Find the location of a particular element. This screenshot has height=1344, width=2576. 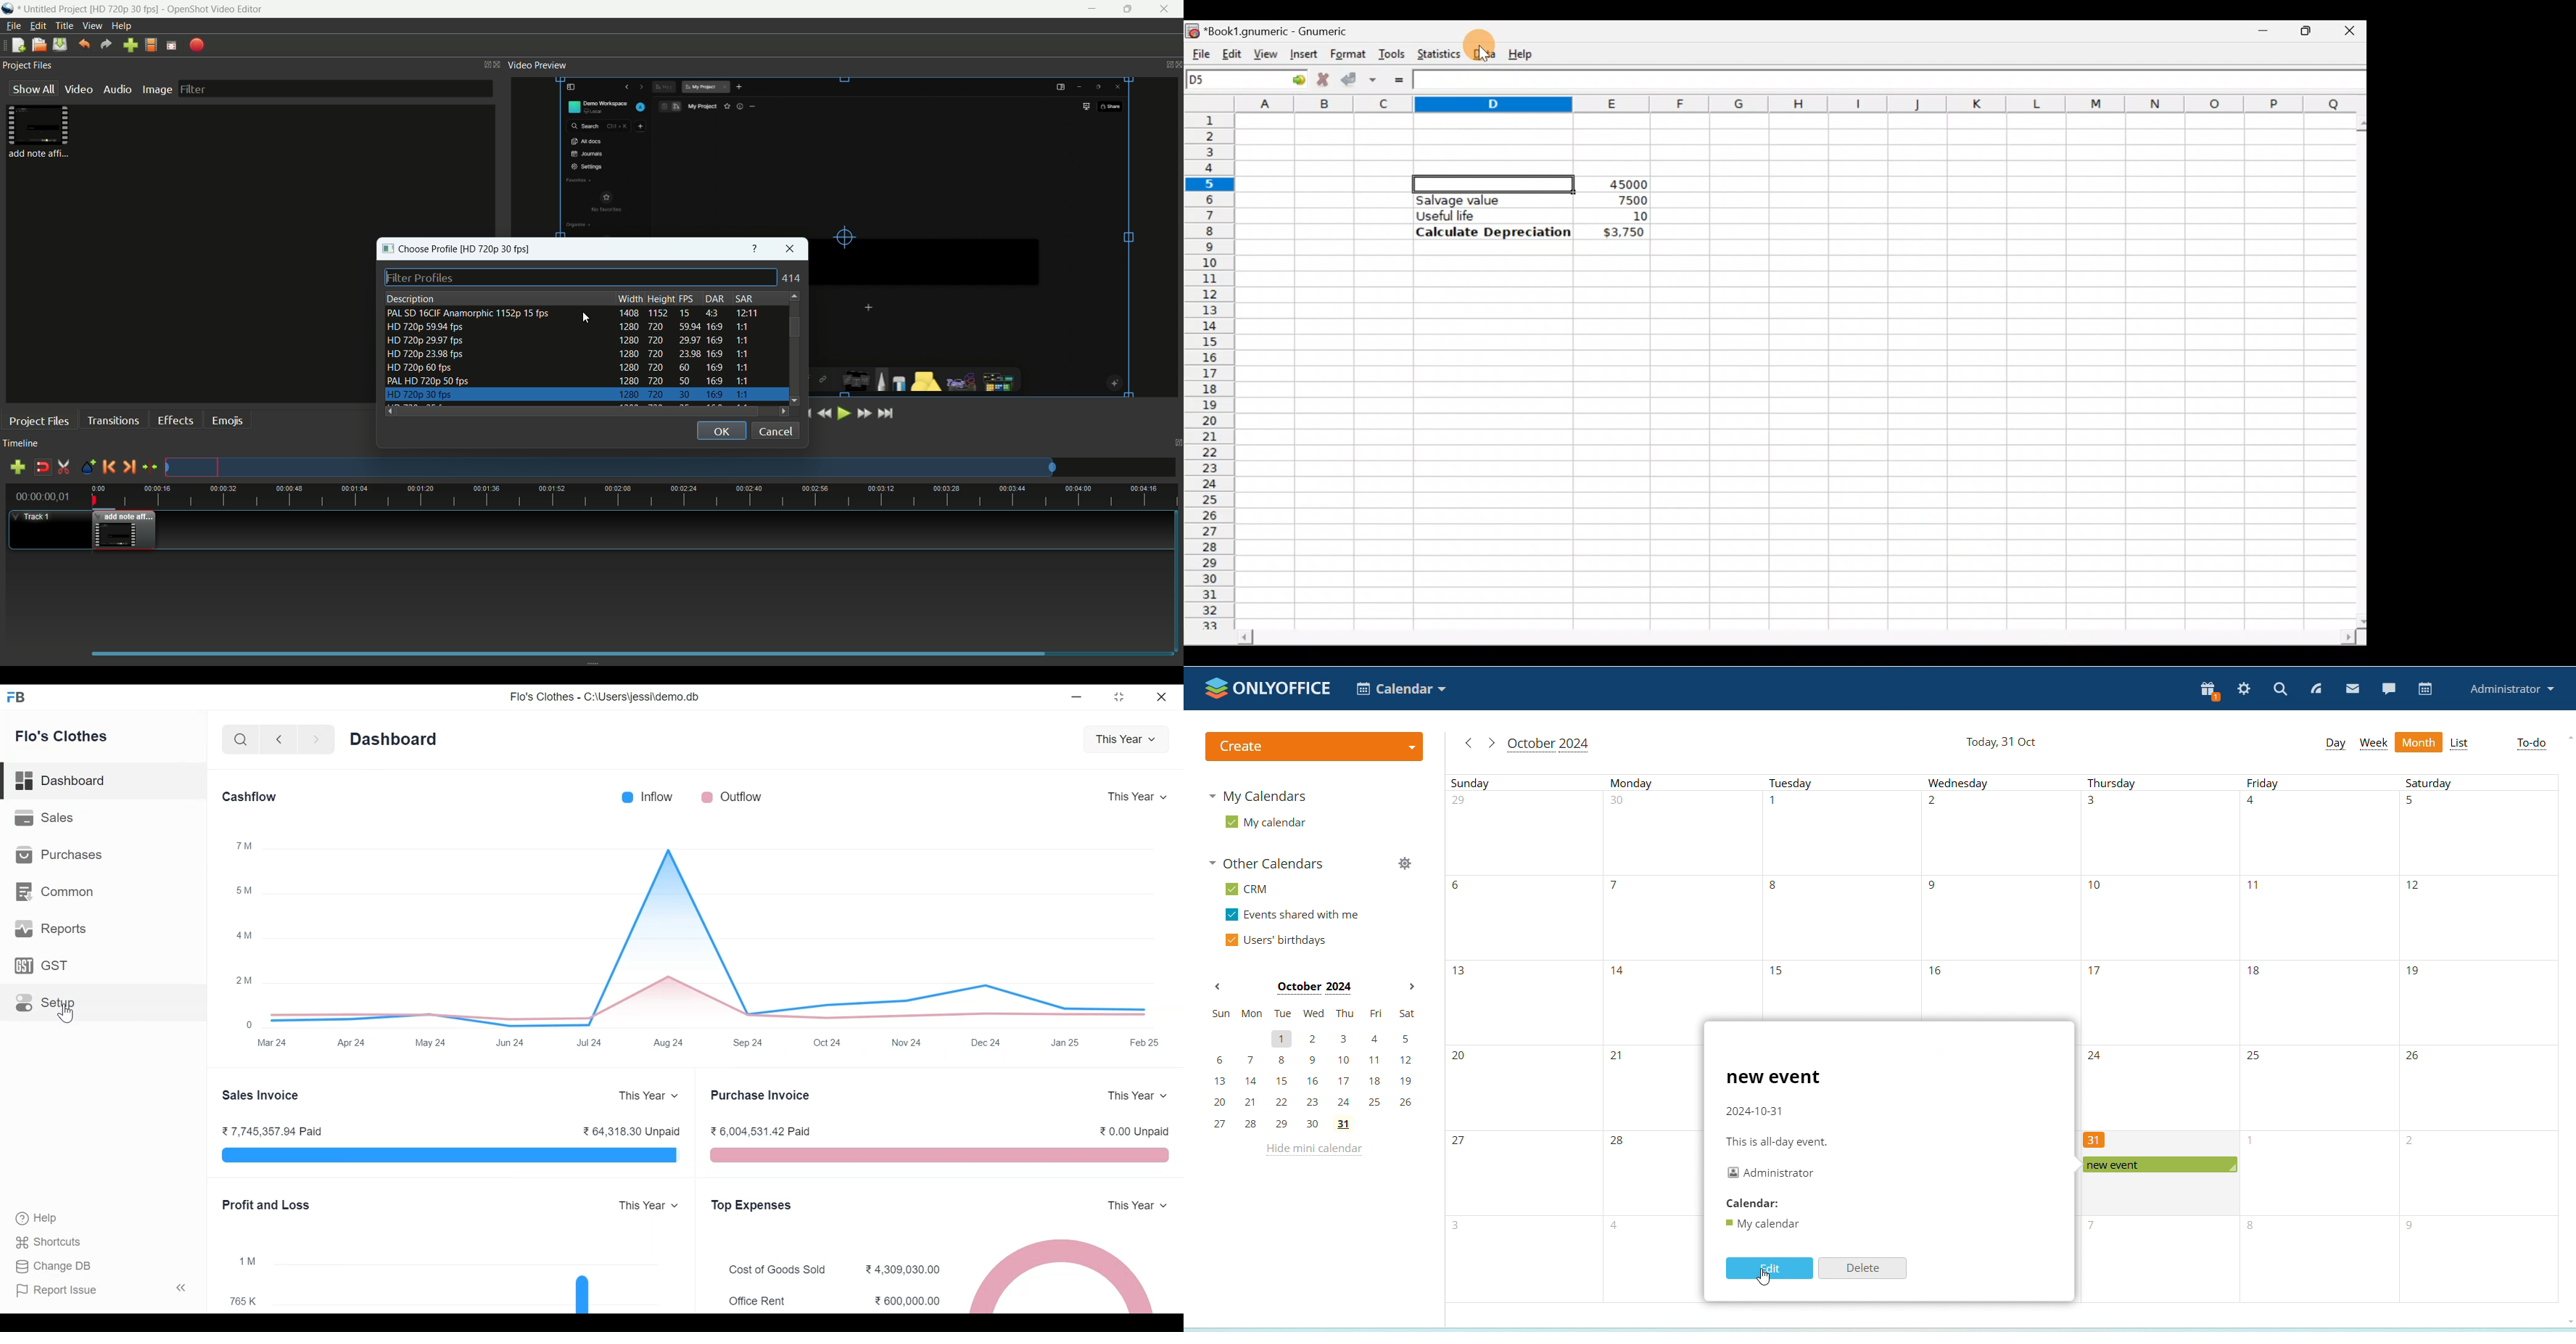

view menu is located at coordinates (92, 27).